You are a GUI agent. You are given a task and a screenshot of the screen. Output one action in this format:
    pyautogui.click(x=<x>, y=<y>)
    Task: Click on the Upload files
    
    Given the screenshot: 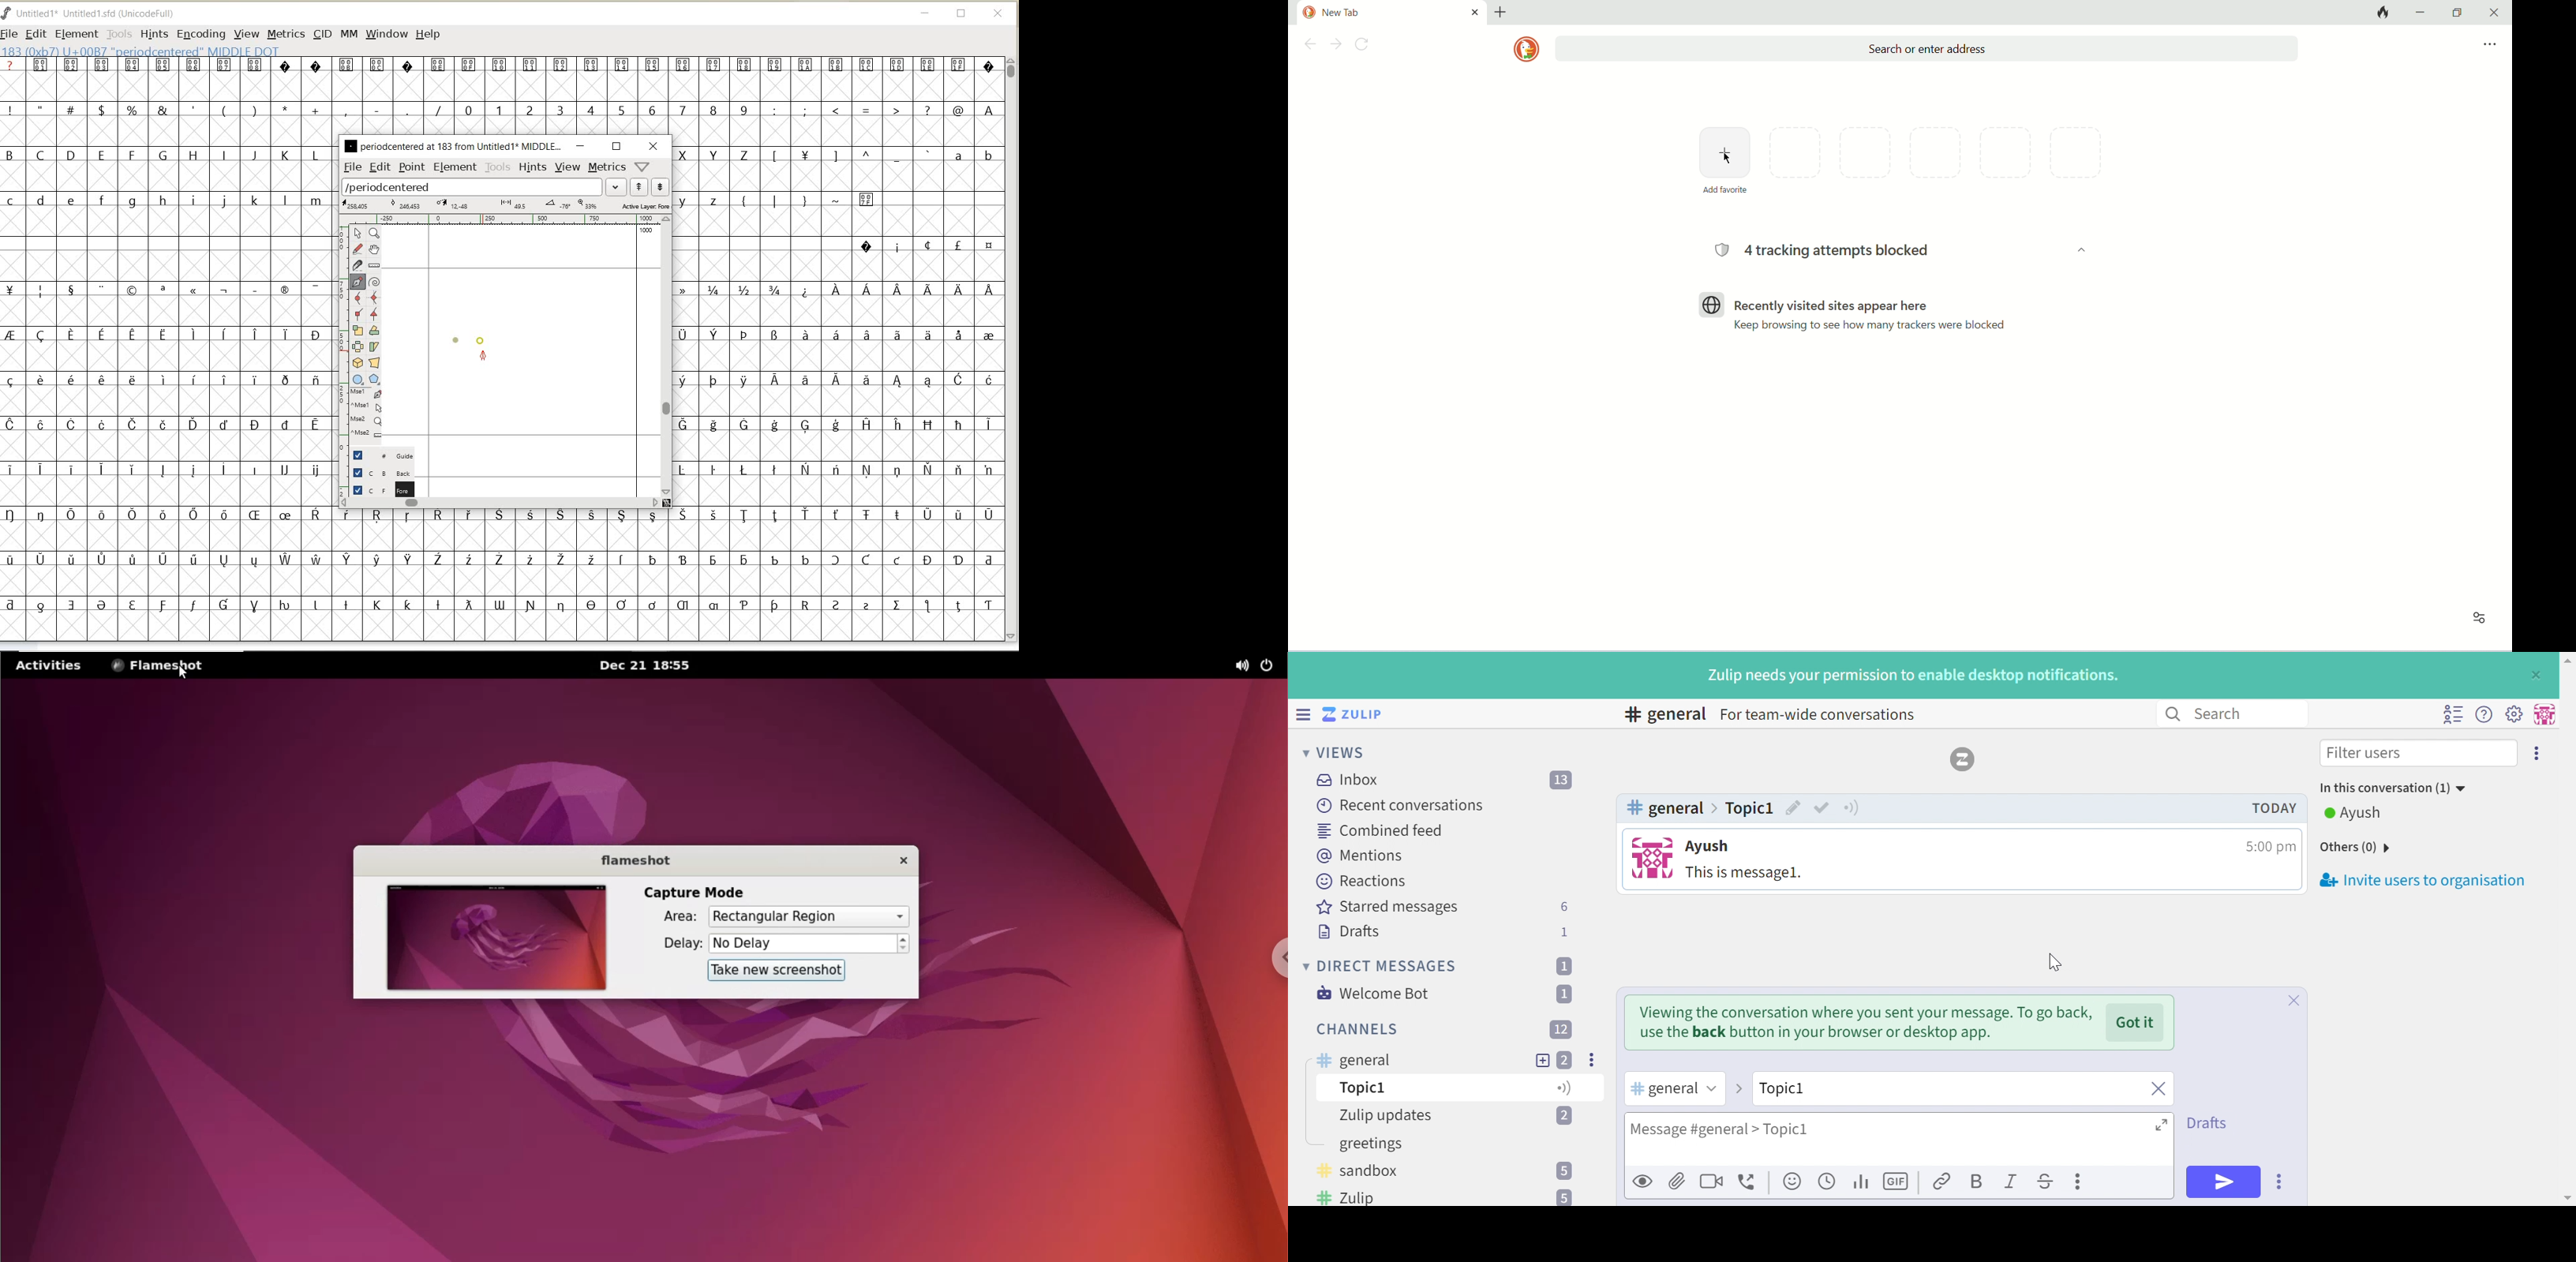 What is the action you would take?
    pyautogui.click(x=1677, y=1181)
    